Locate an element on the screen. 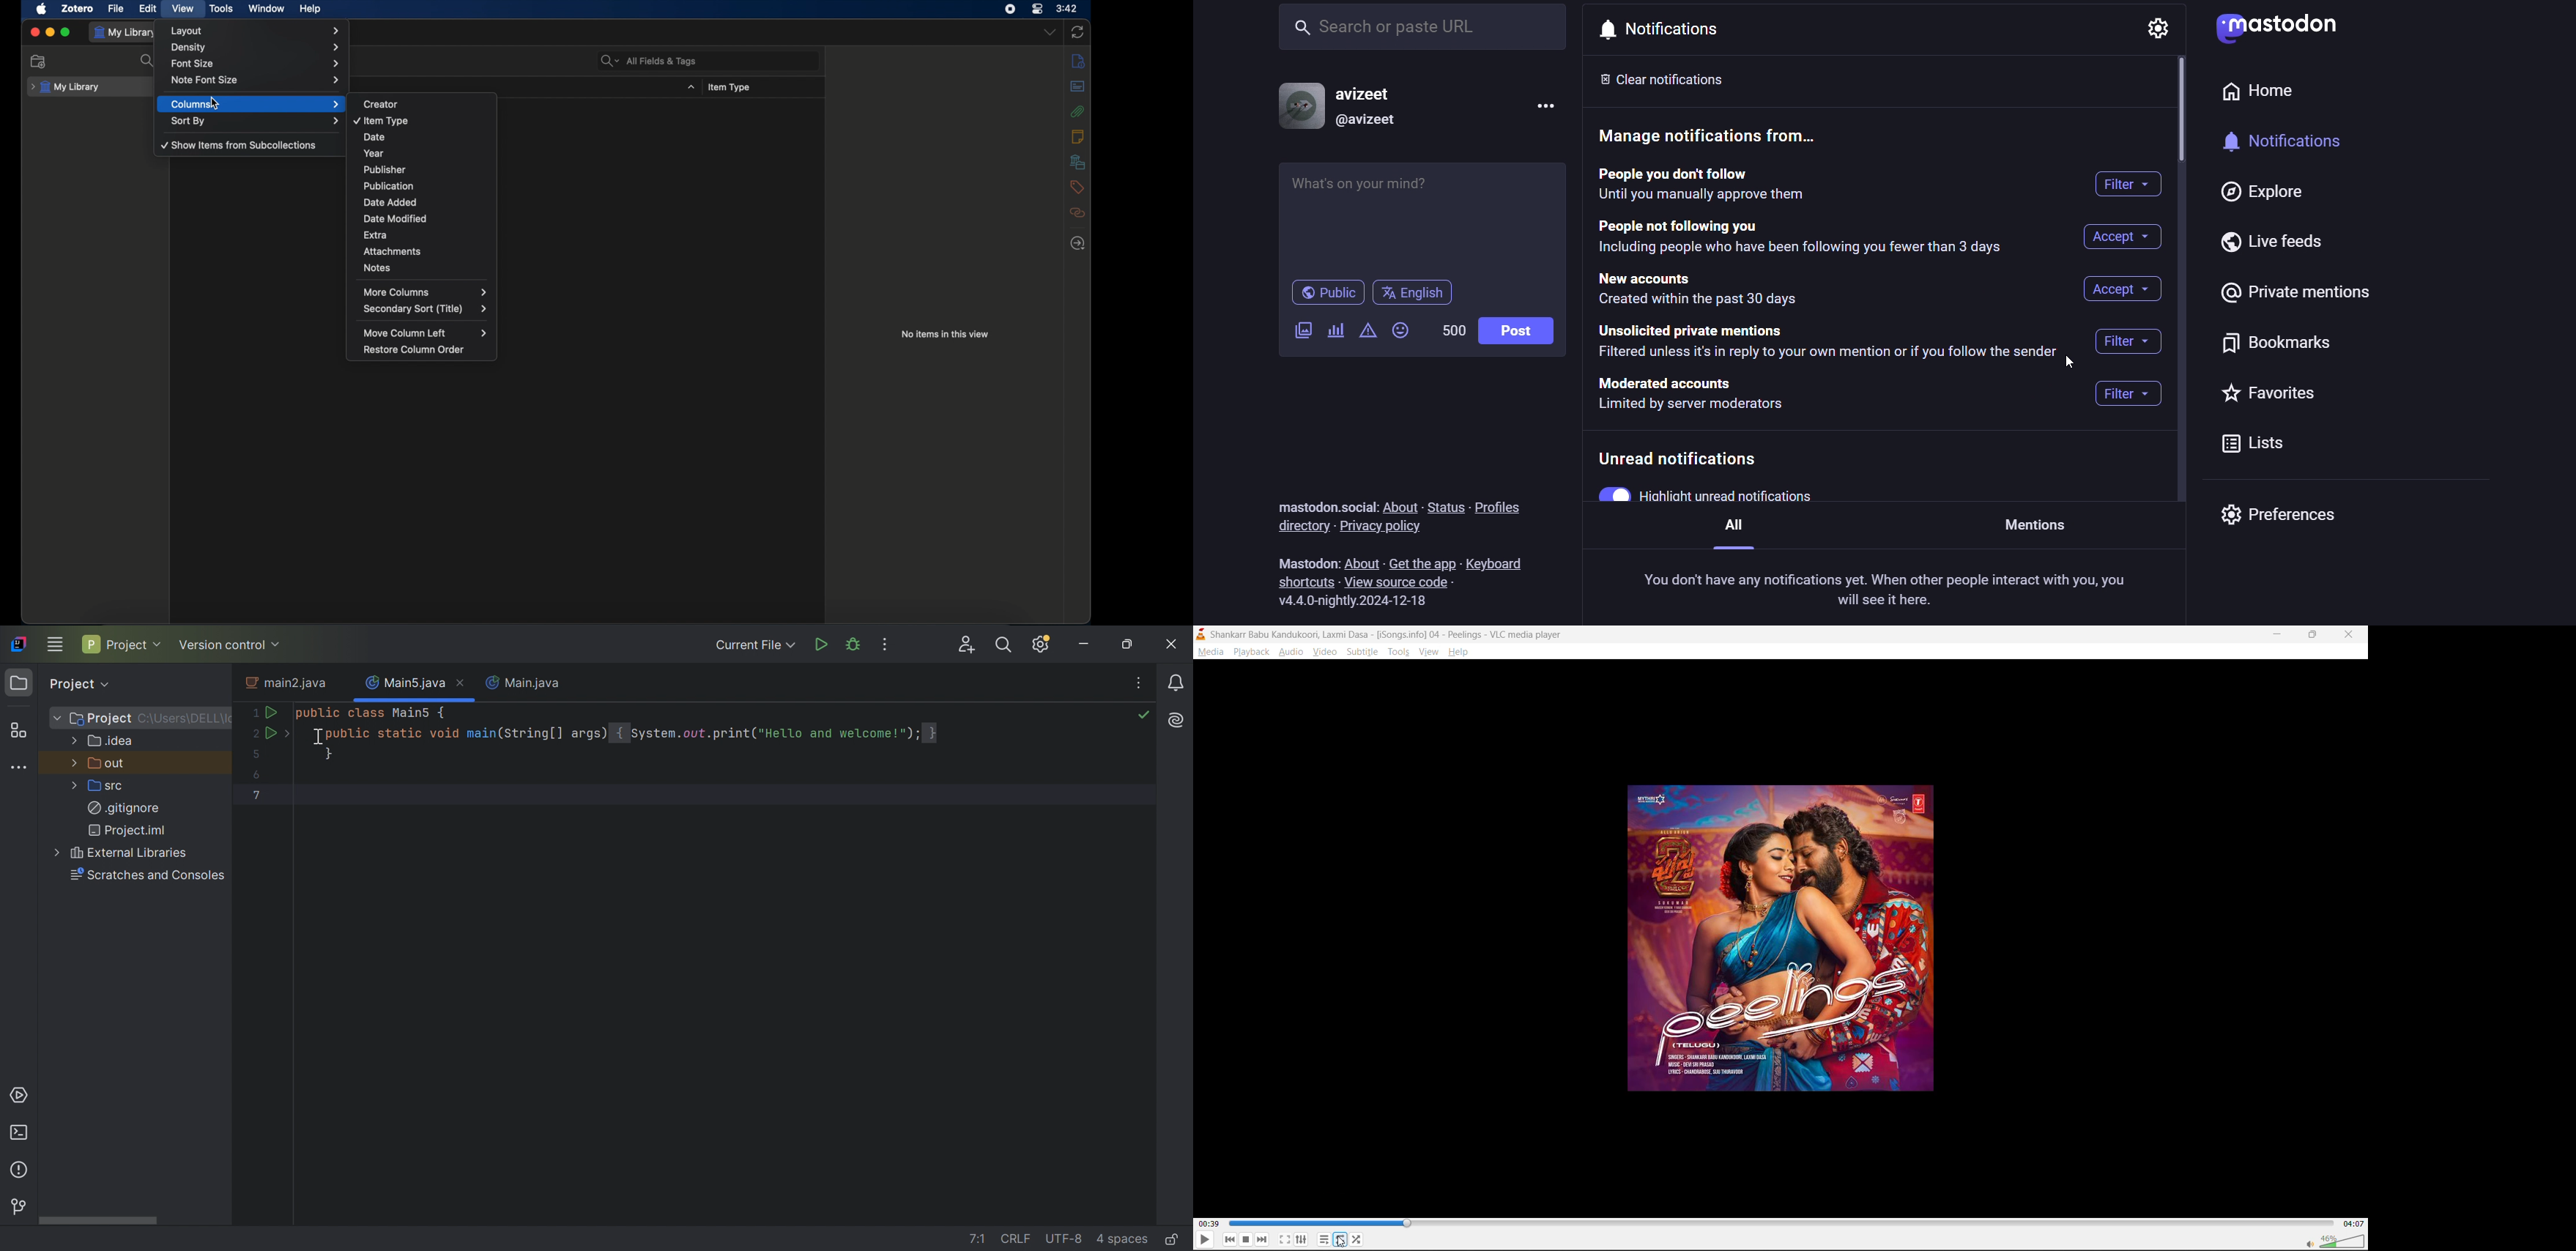 The width and height of the screenshot is (2576, 1260). All is located at coordinates (1730, 533).